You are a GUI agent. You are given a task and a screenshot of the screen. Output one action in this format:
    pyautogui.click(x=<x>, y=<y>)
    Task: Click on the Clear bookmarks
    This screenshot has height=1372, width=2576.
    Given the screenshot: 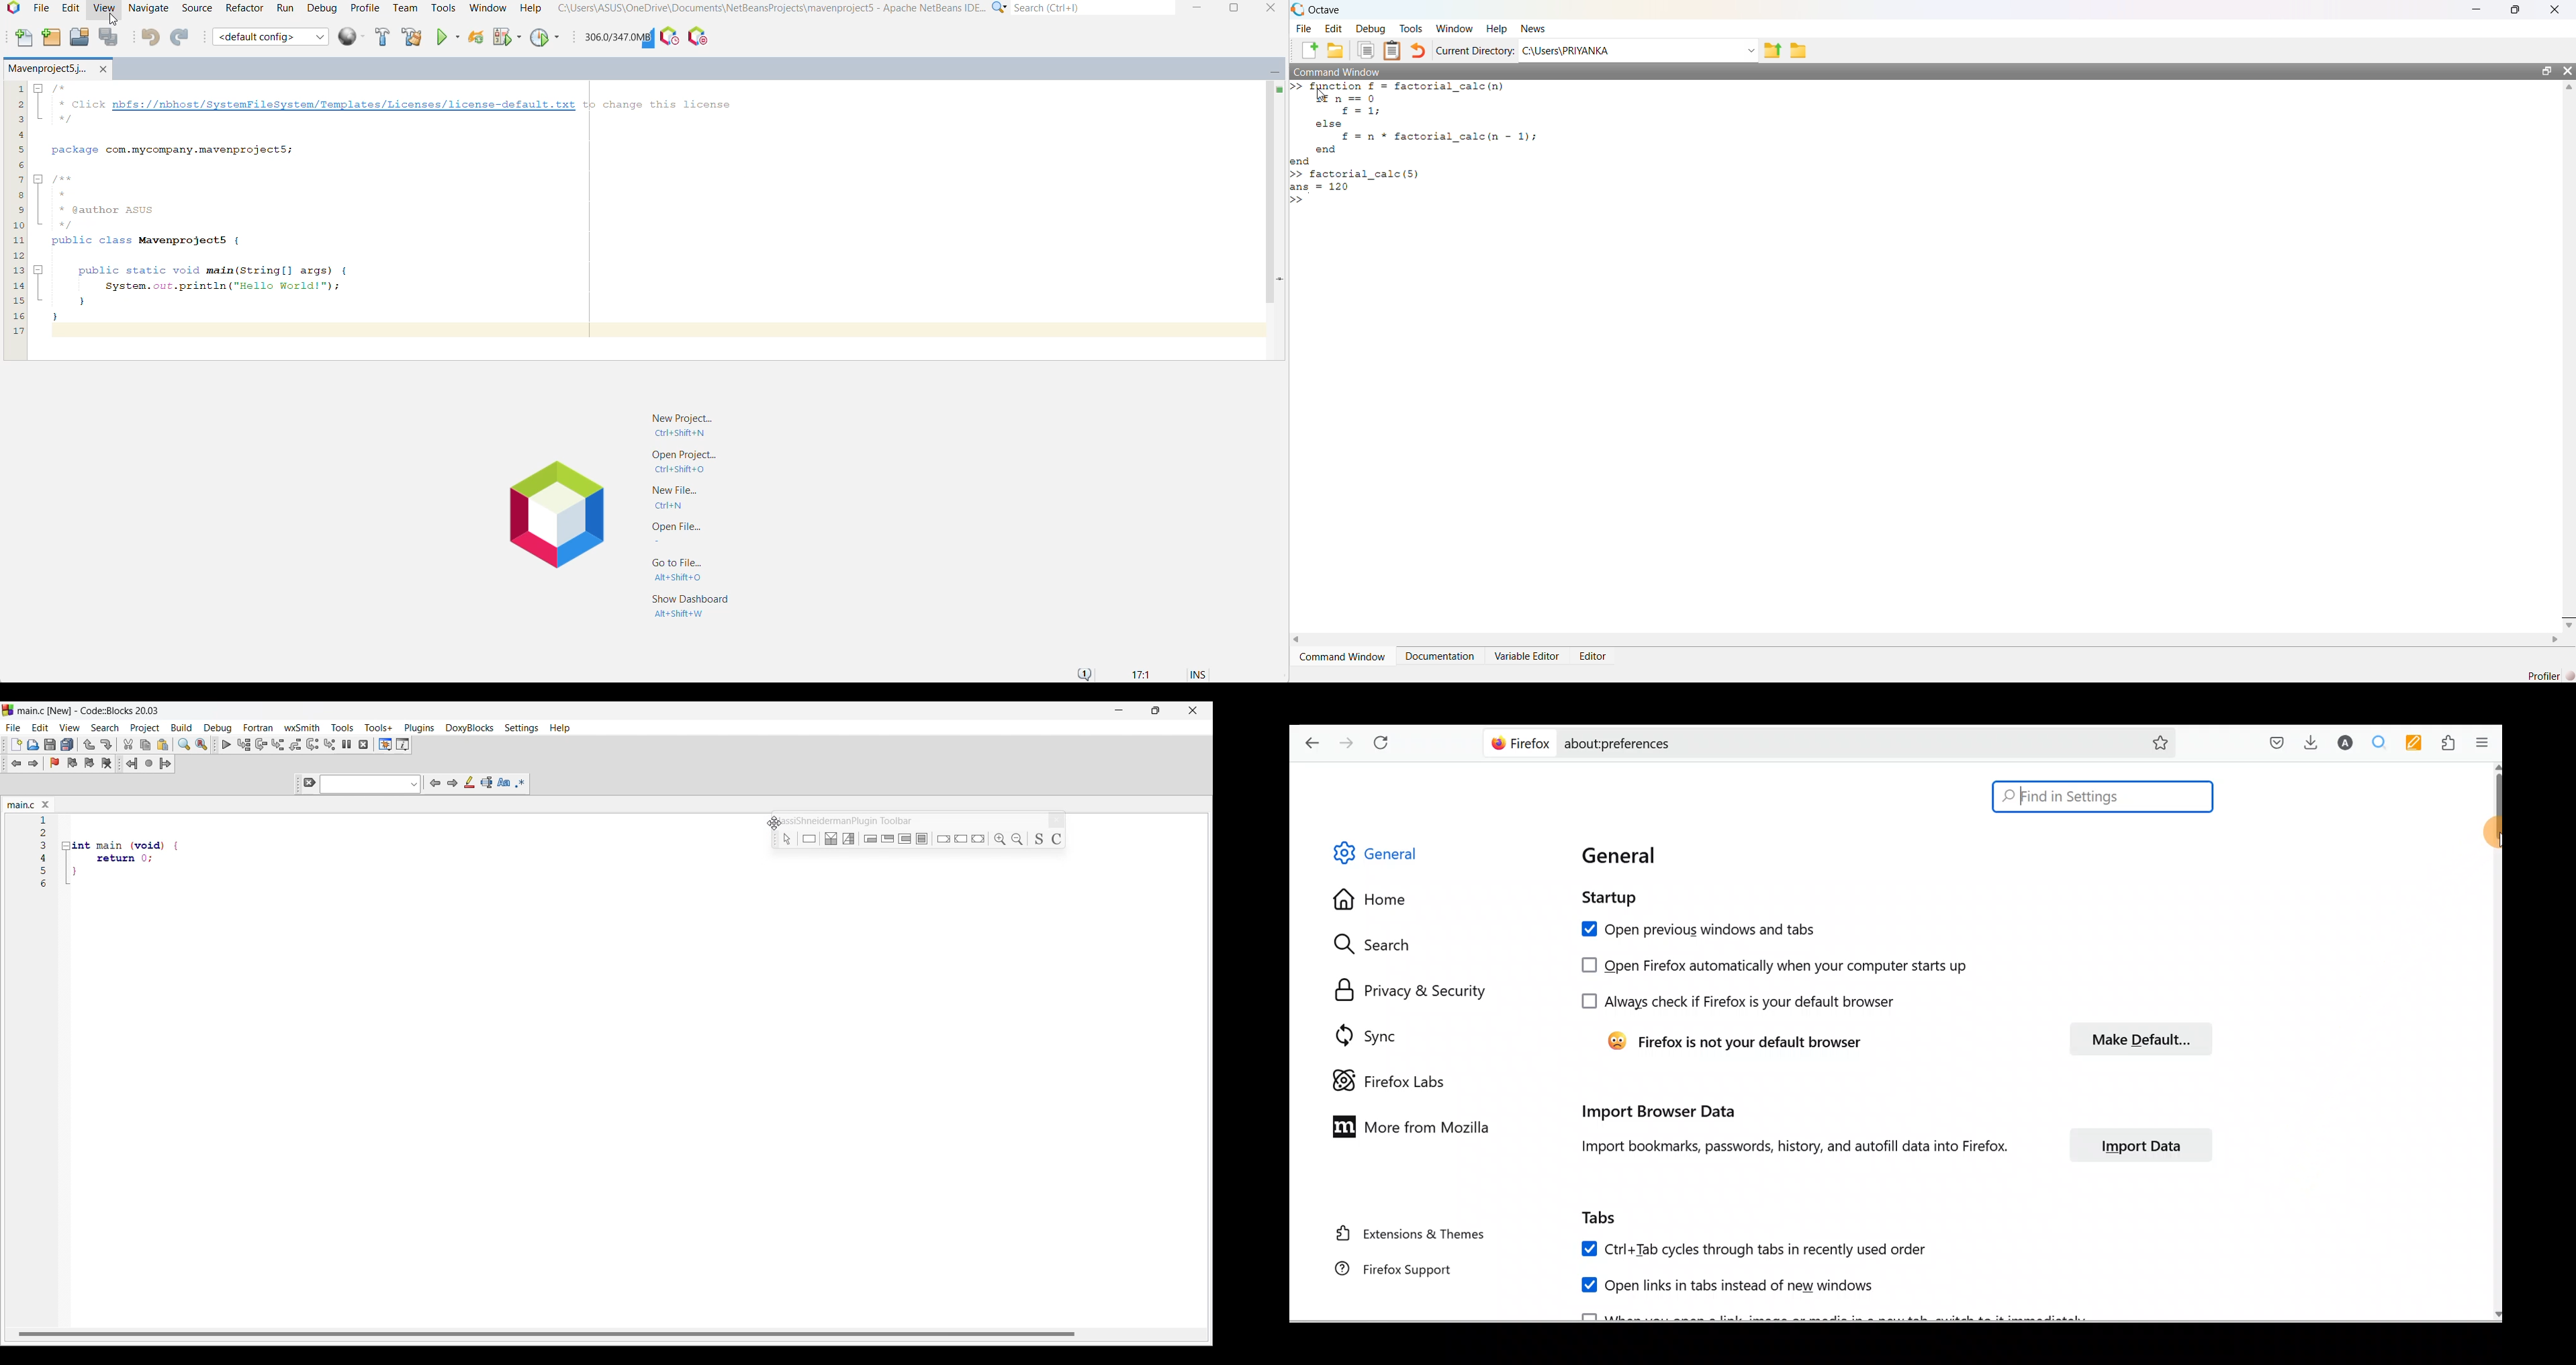 What is the action you would take?
    pyautogui.click(x=107, y=763)
    